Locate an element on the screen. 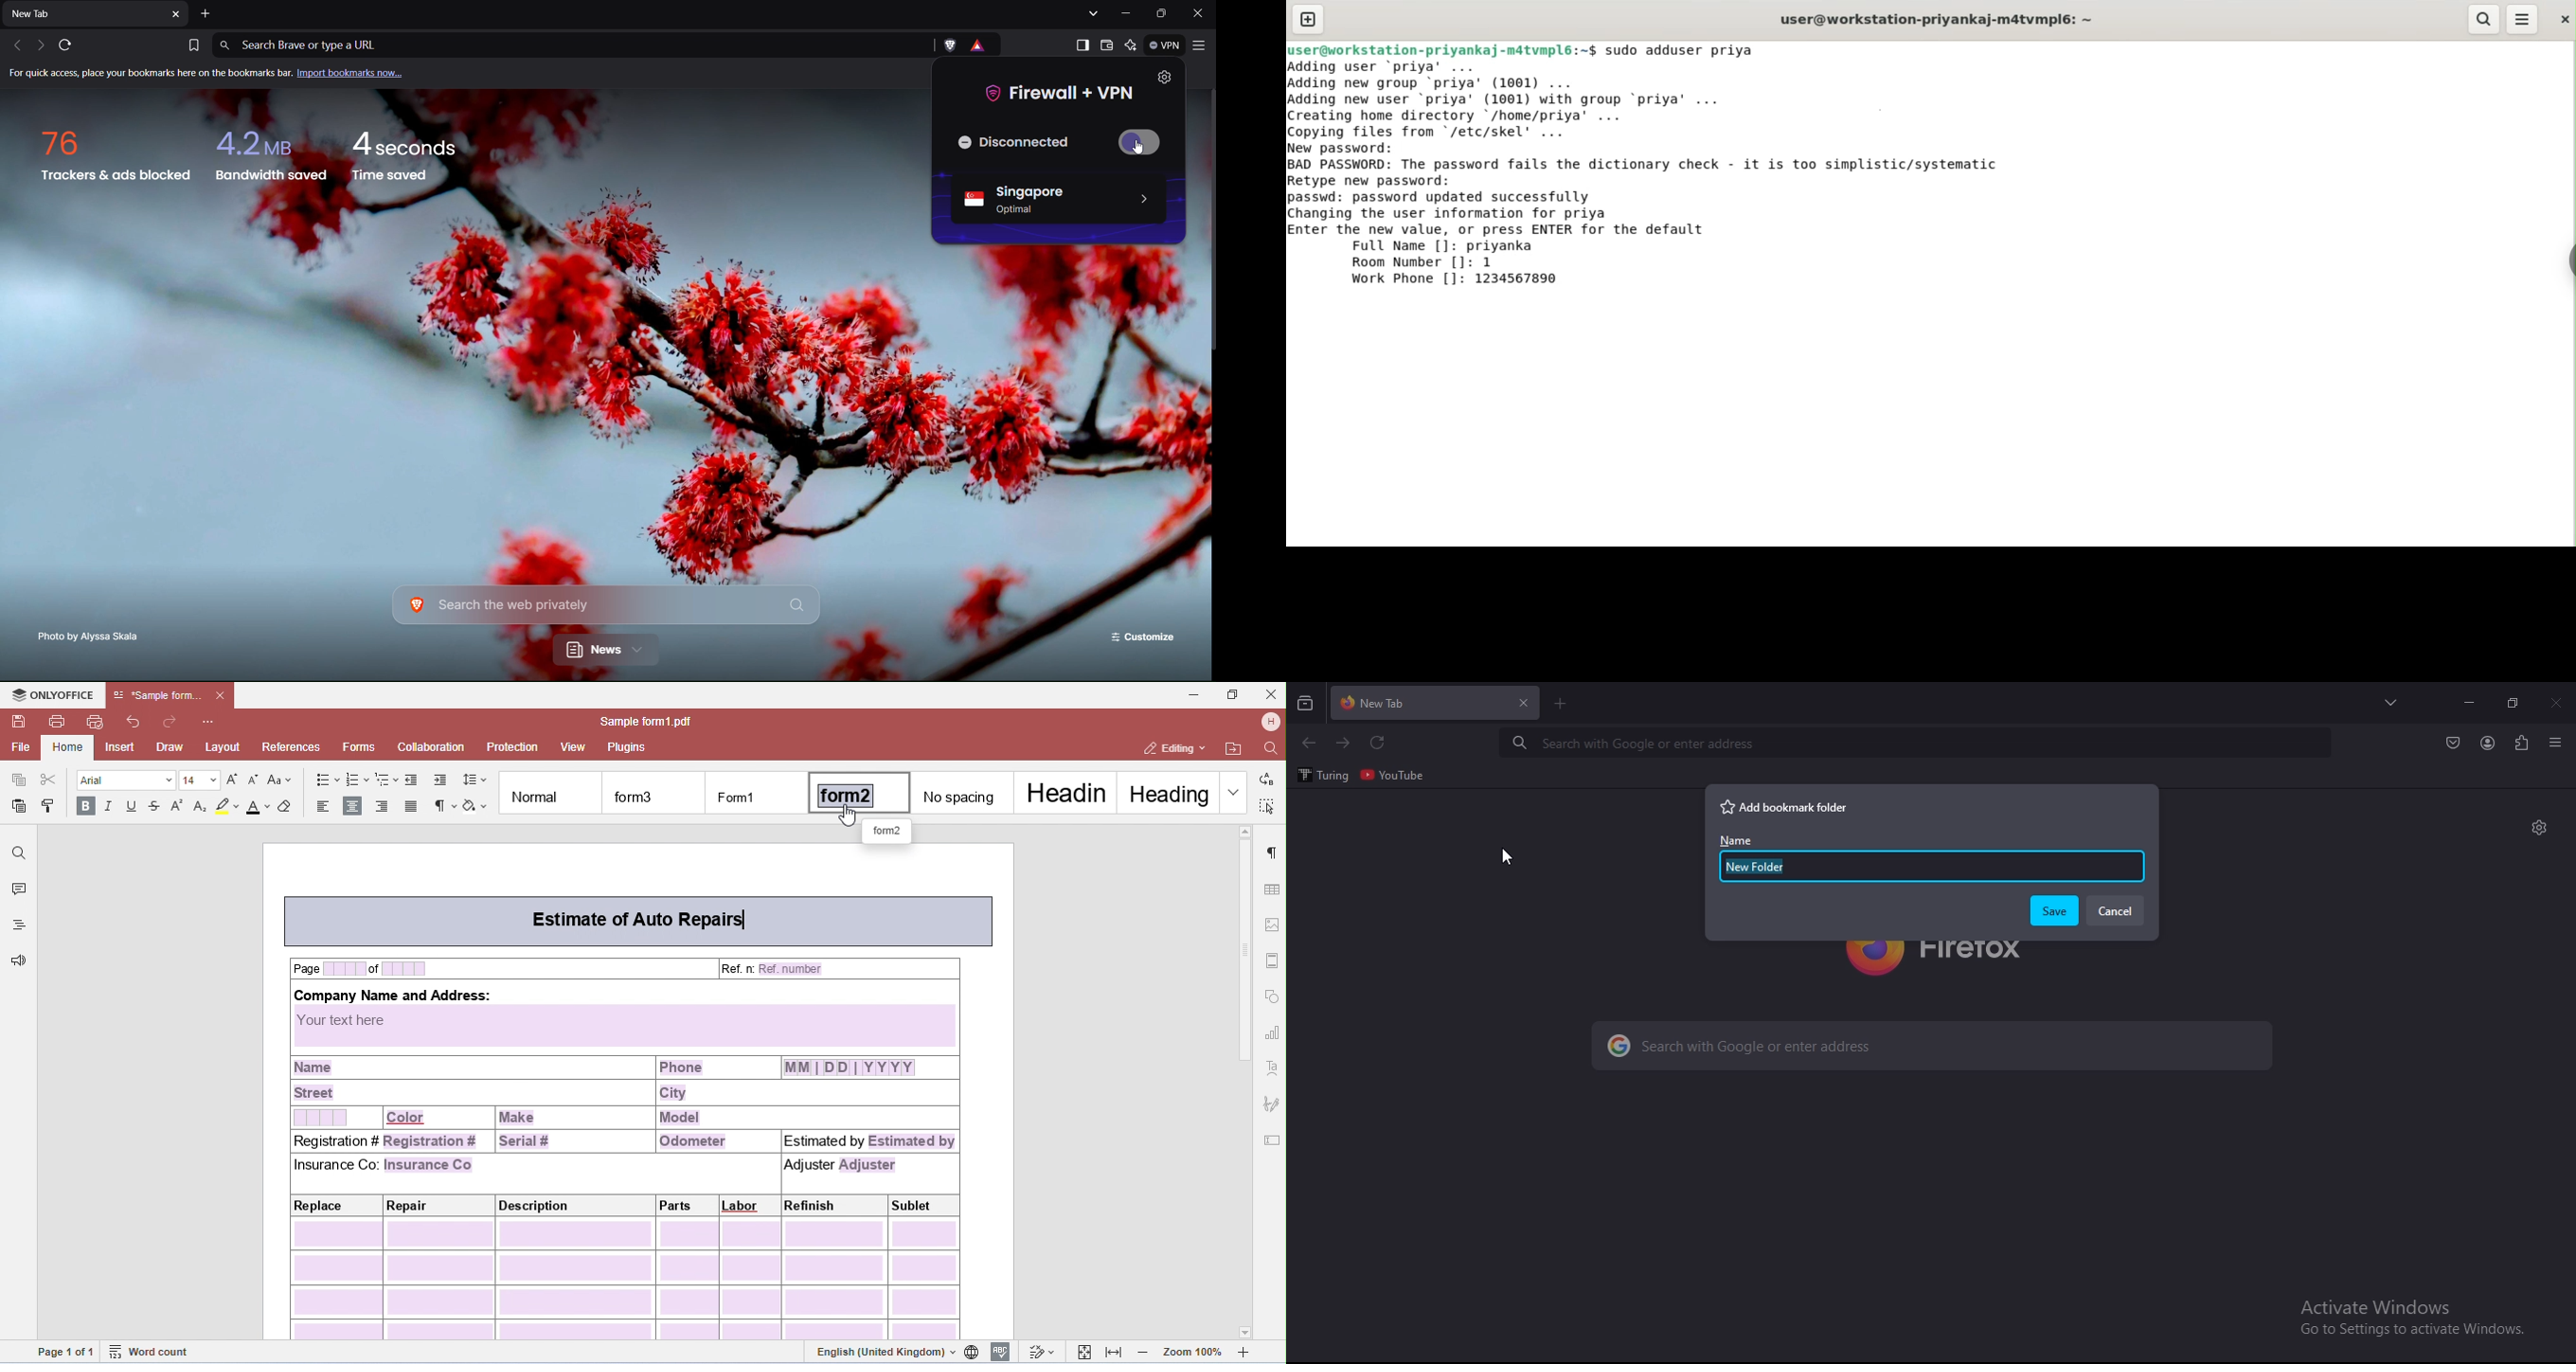 The height and width of the screenshot is (1372, 2576). add bookmark folder is located at coordinates (1786, 806).